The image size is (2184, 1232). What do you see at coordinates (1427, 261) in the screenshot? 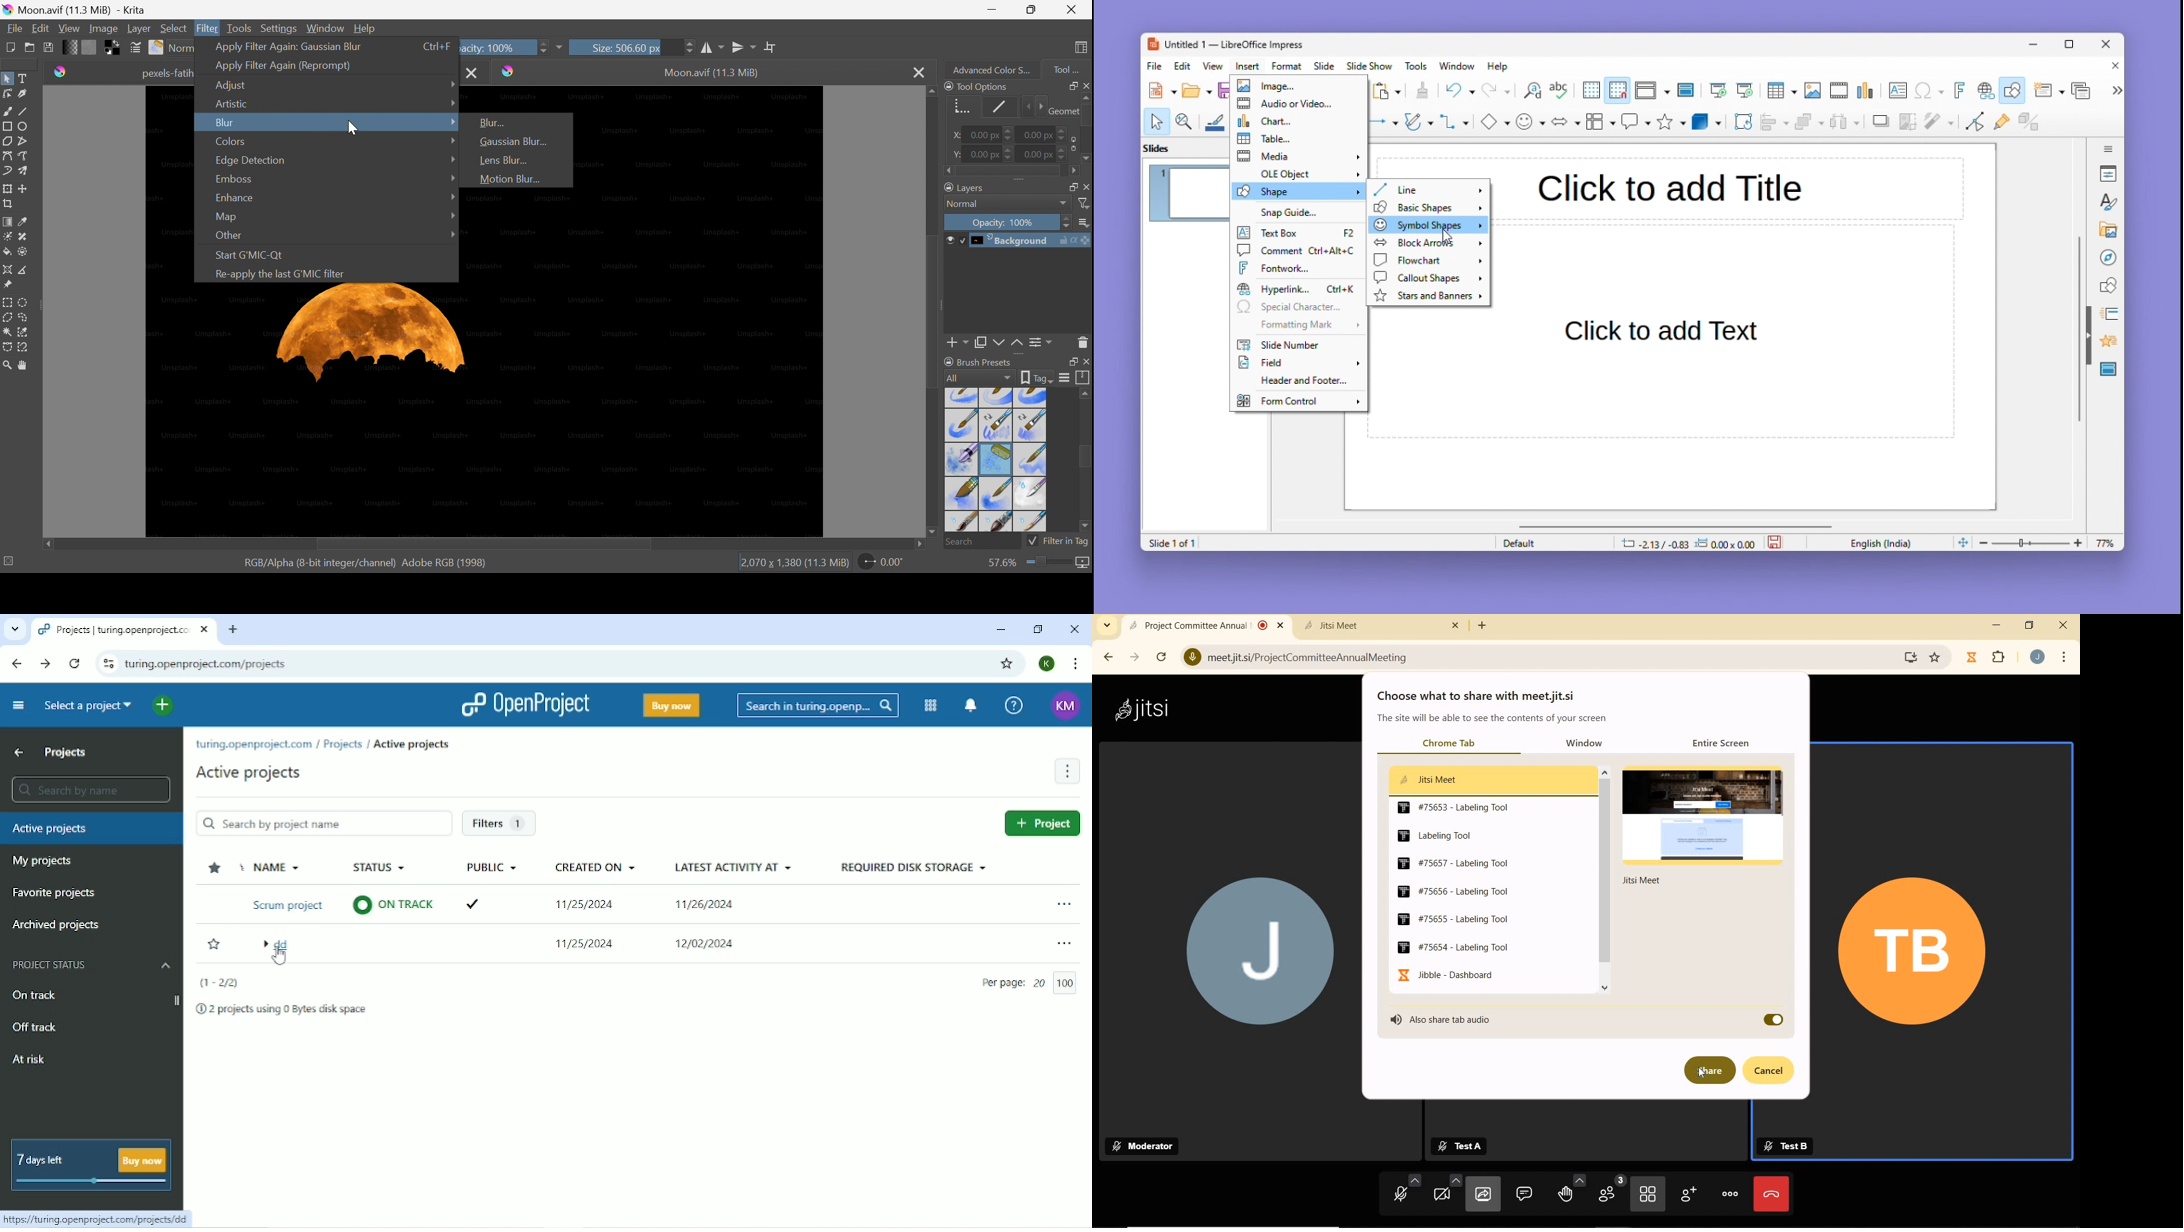
I see `Flow chart` at bounding box center [1427, 261].